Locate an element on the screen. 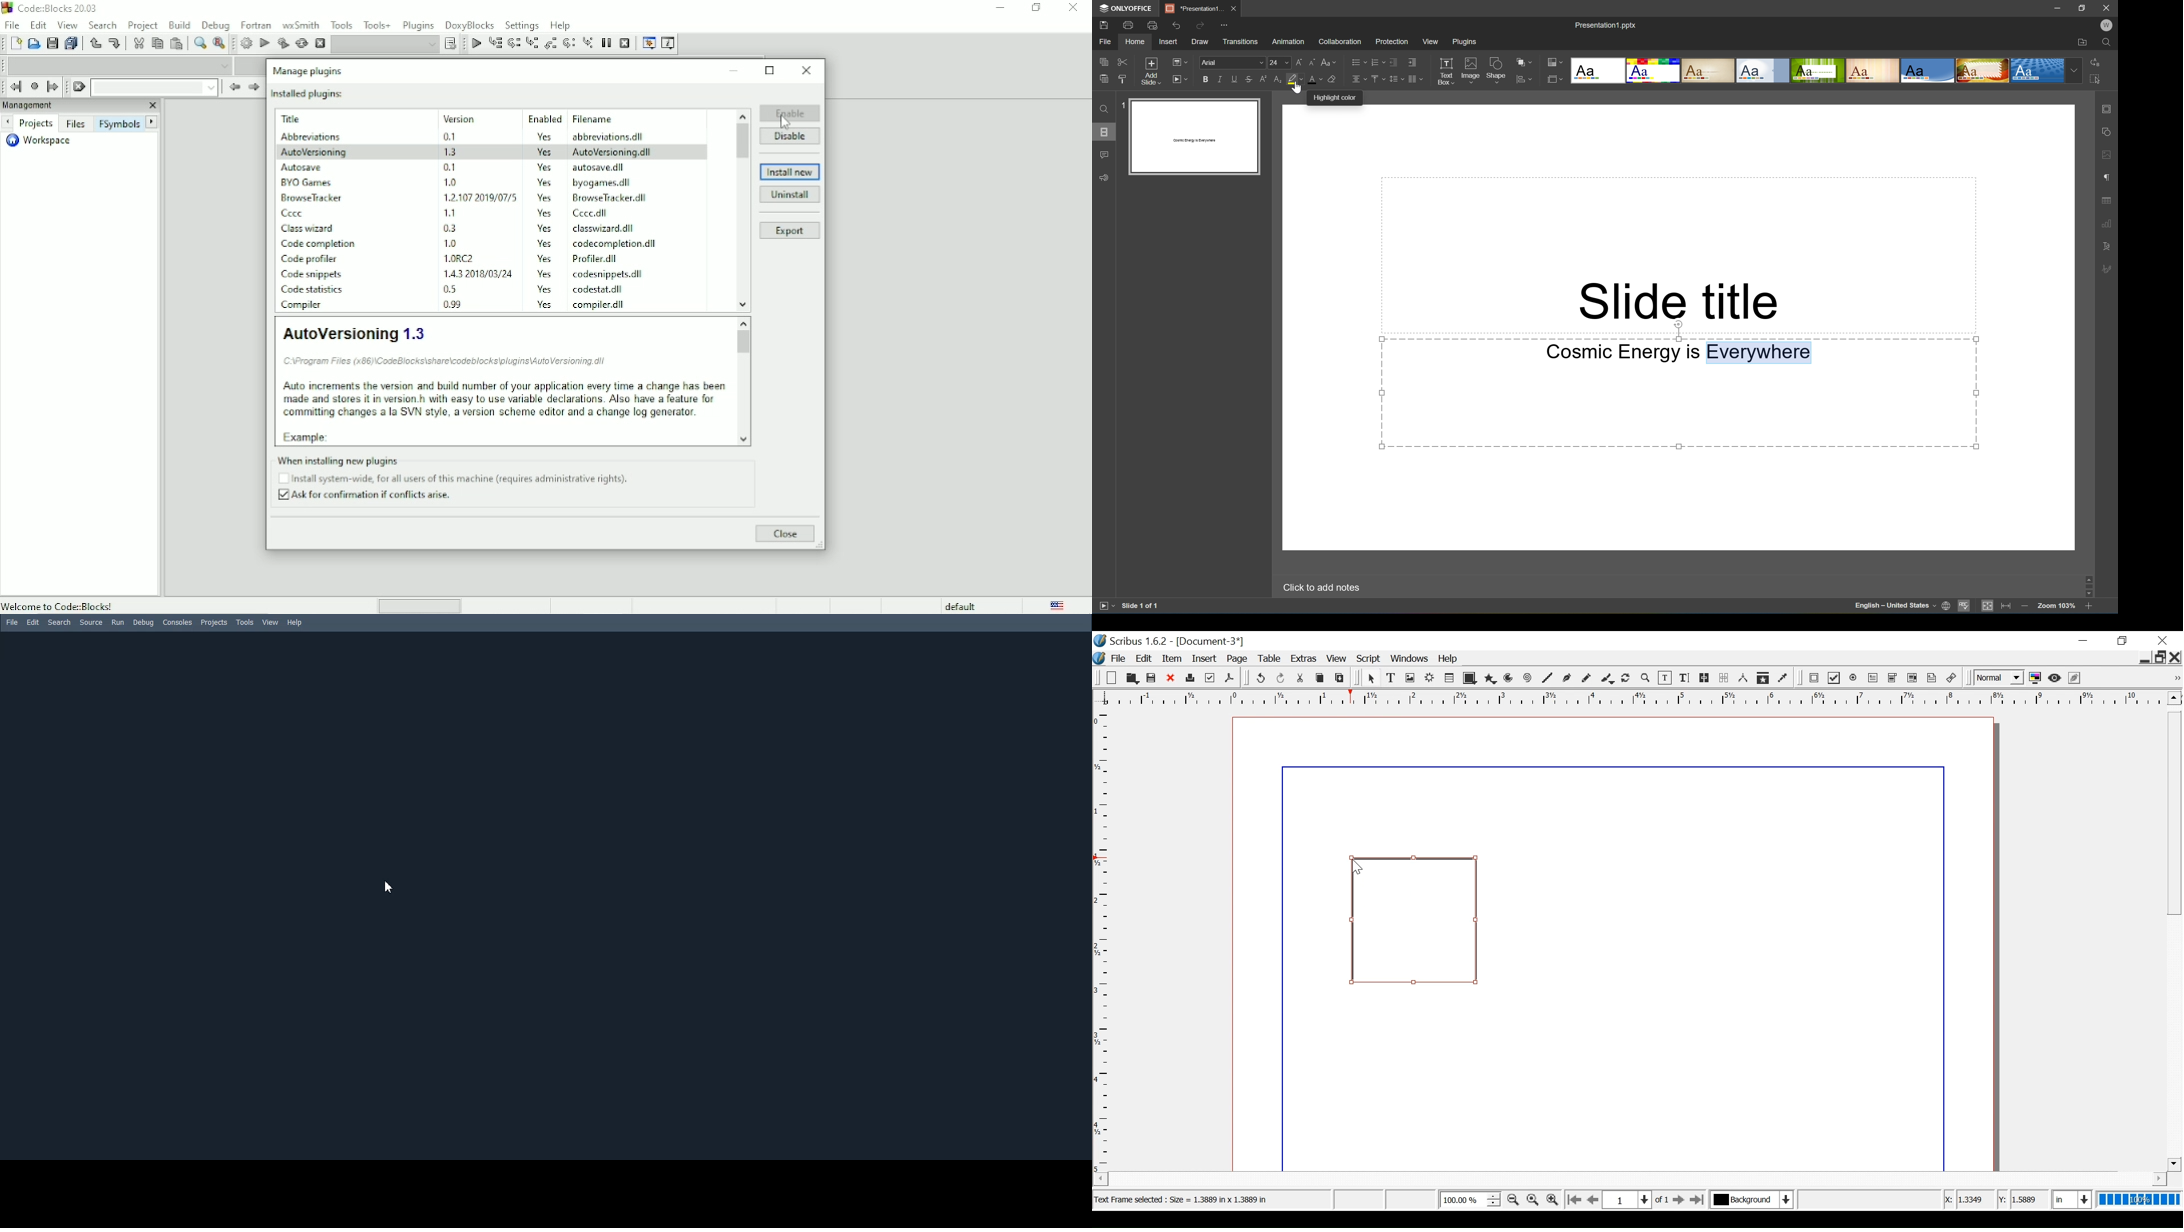 The image size is (2184, 1232). Zoom 100% is located at coordinates (2057, 606).